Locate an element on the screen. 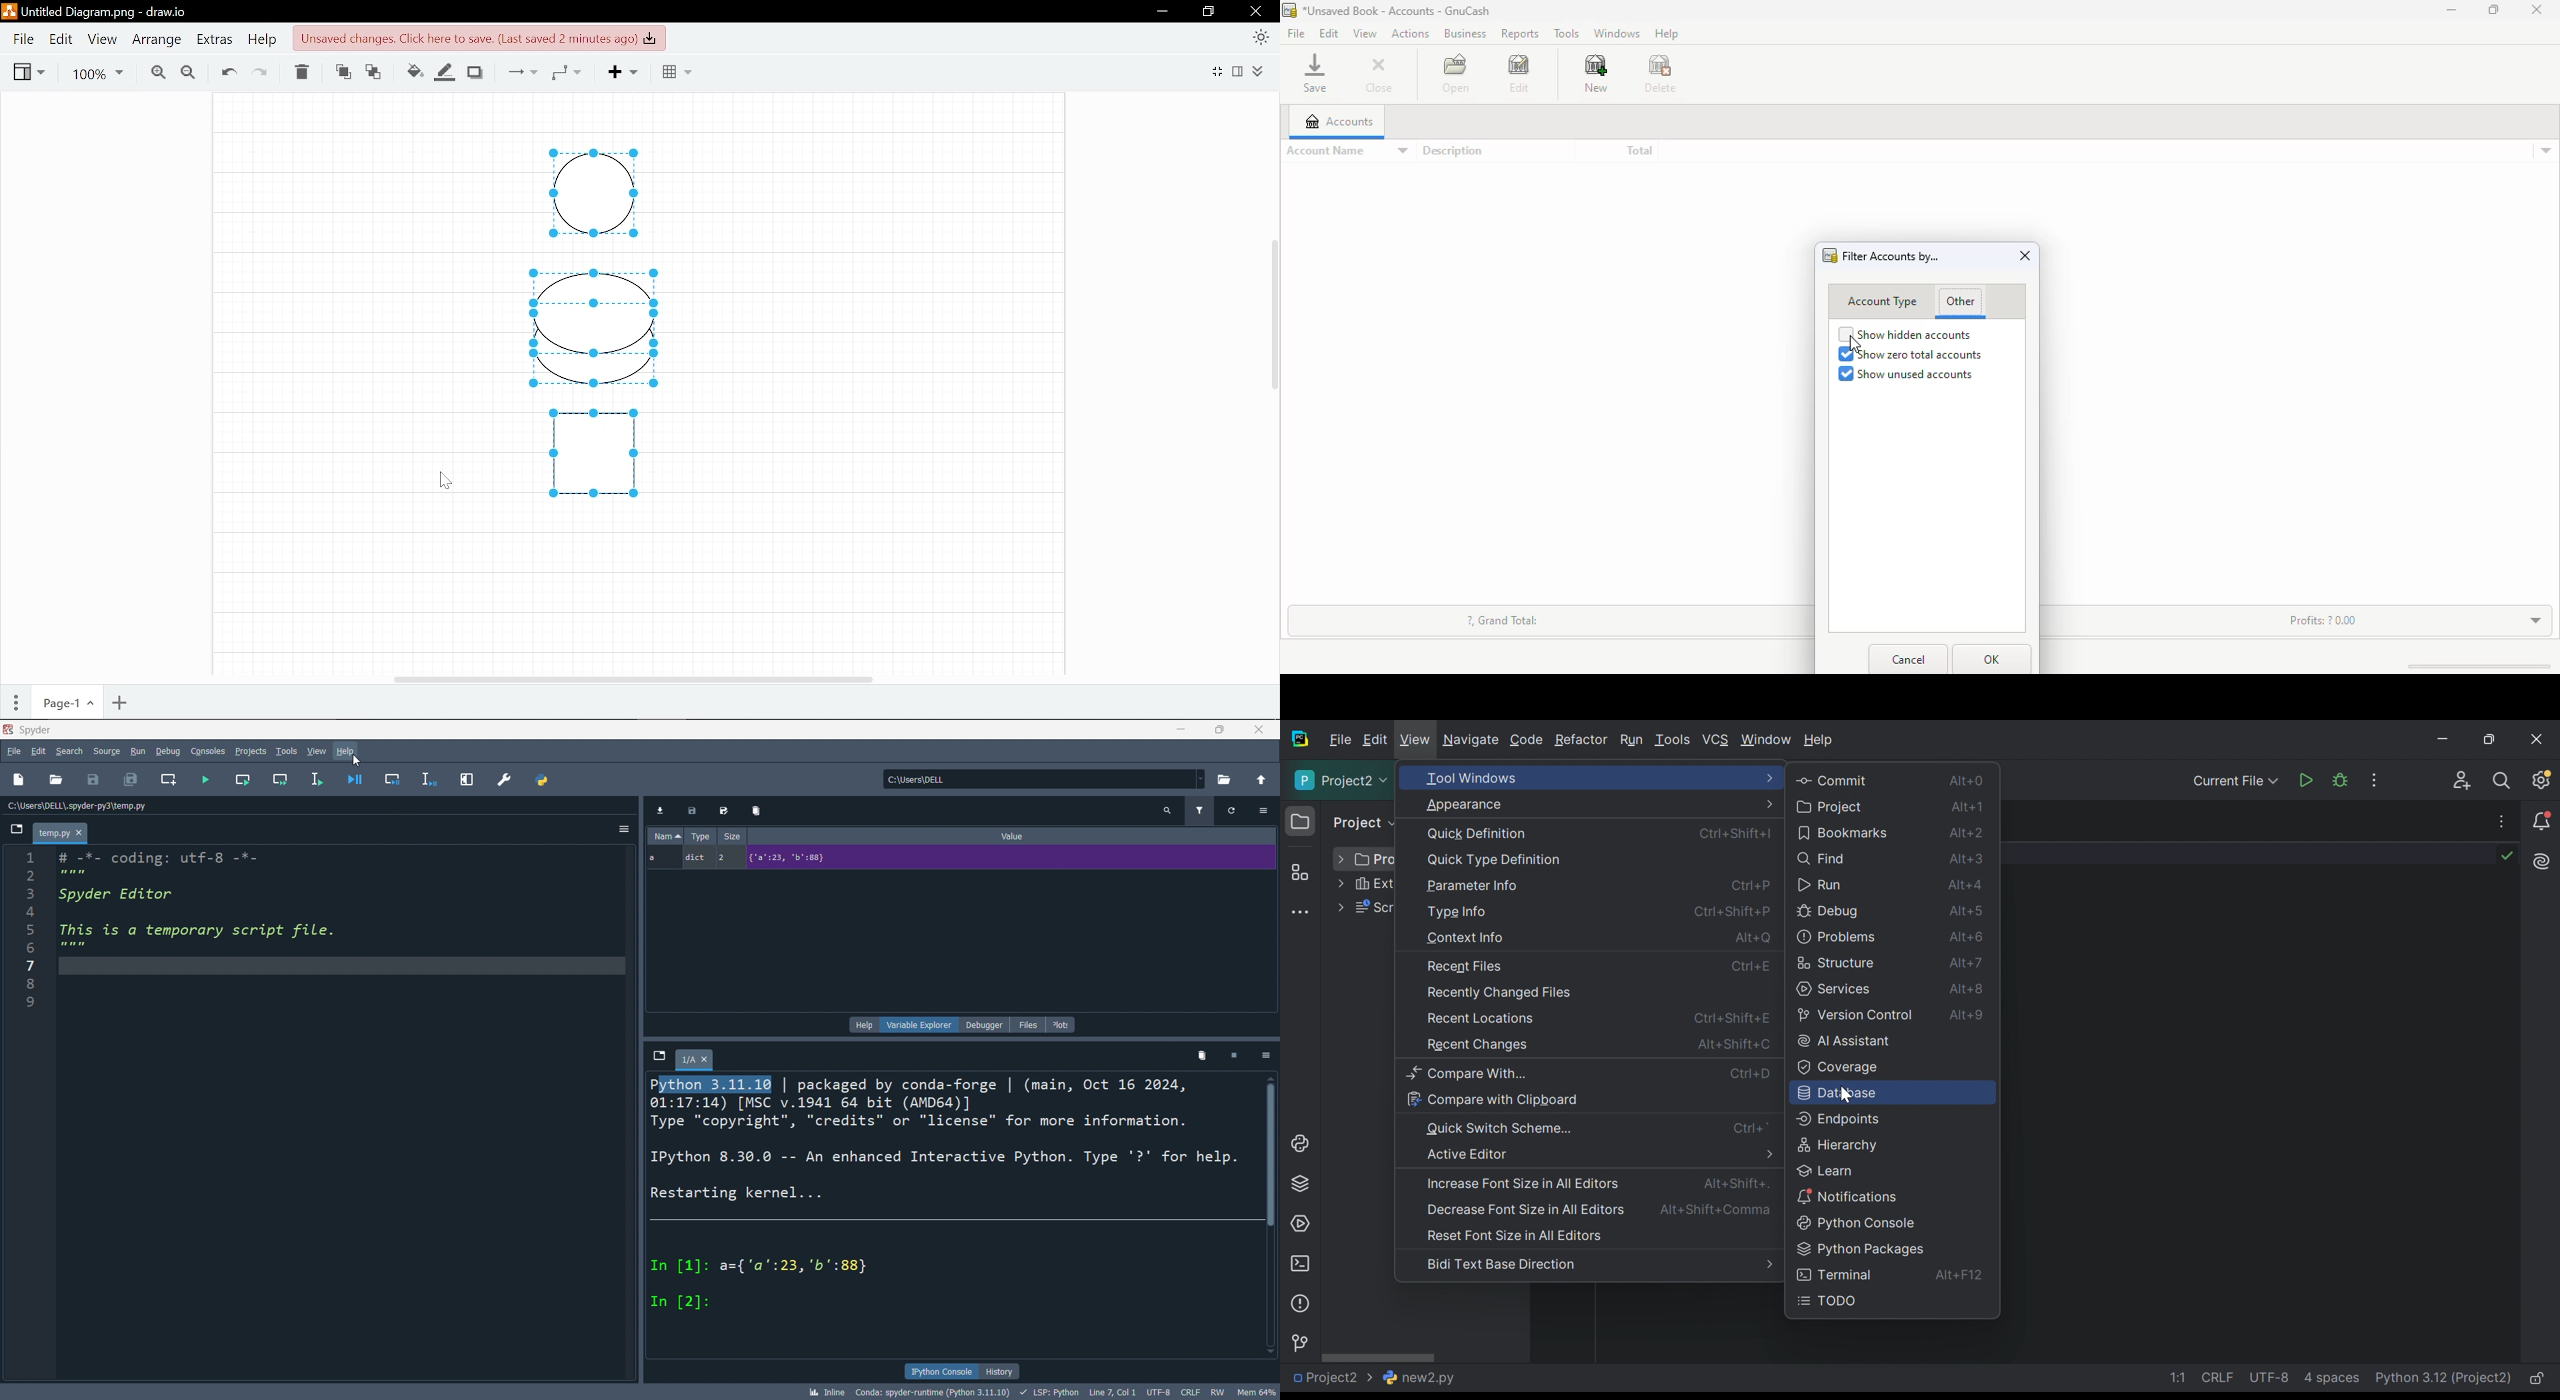 This screenshot has width=2576, height=1400. Edit is located at coordinates (1376, 738).